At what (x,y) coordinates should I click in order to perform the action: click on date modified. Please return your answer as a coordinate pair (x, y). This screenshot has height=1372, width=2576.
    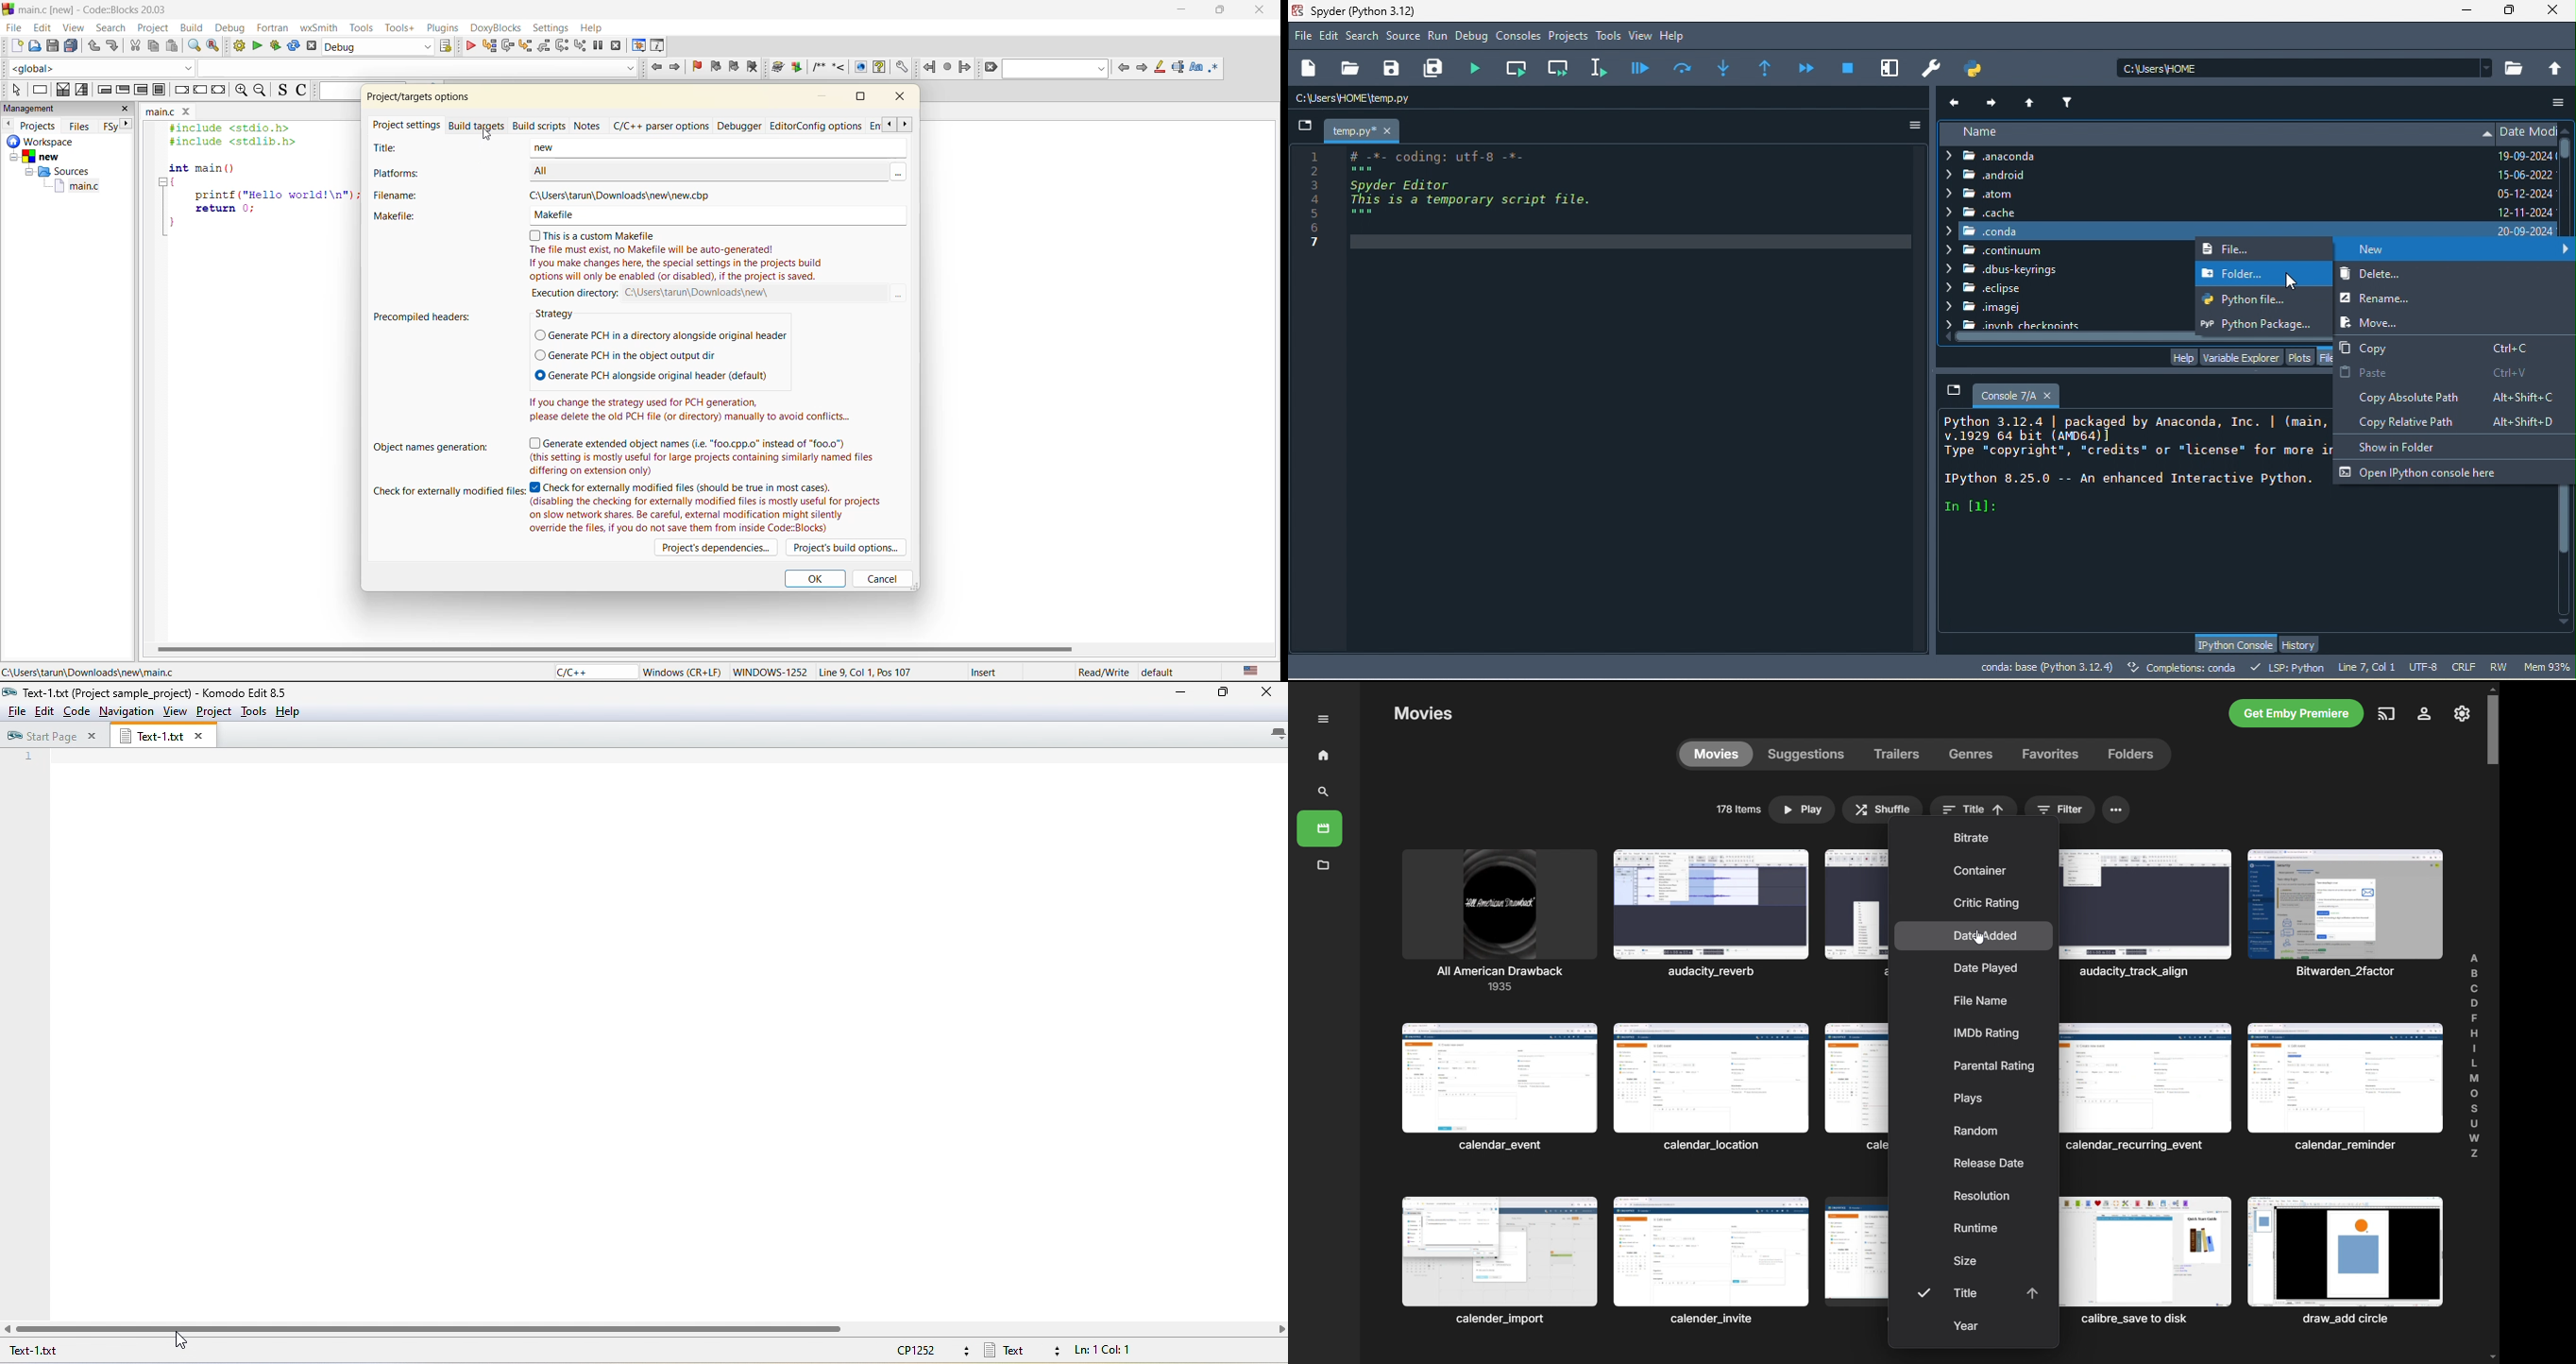
    Looking at the image, I should click on (2527, 180).